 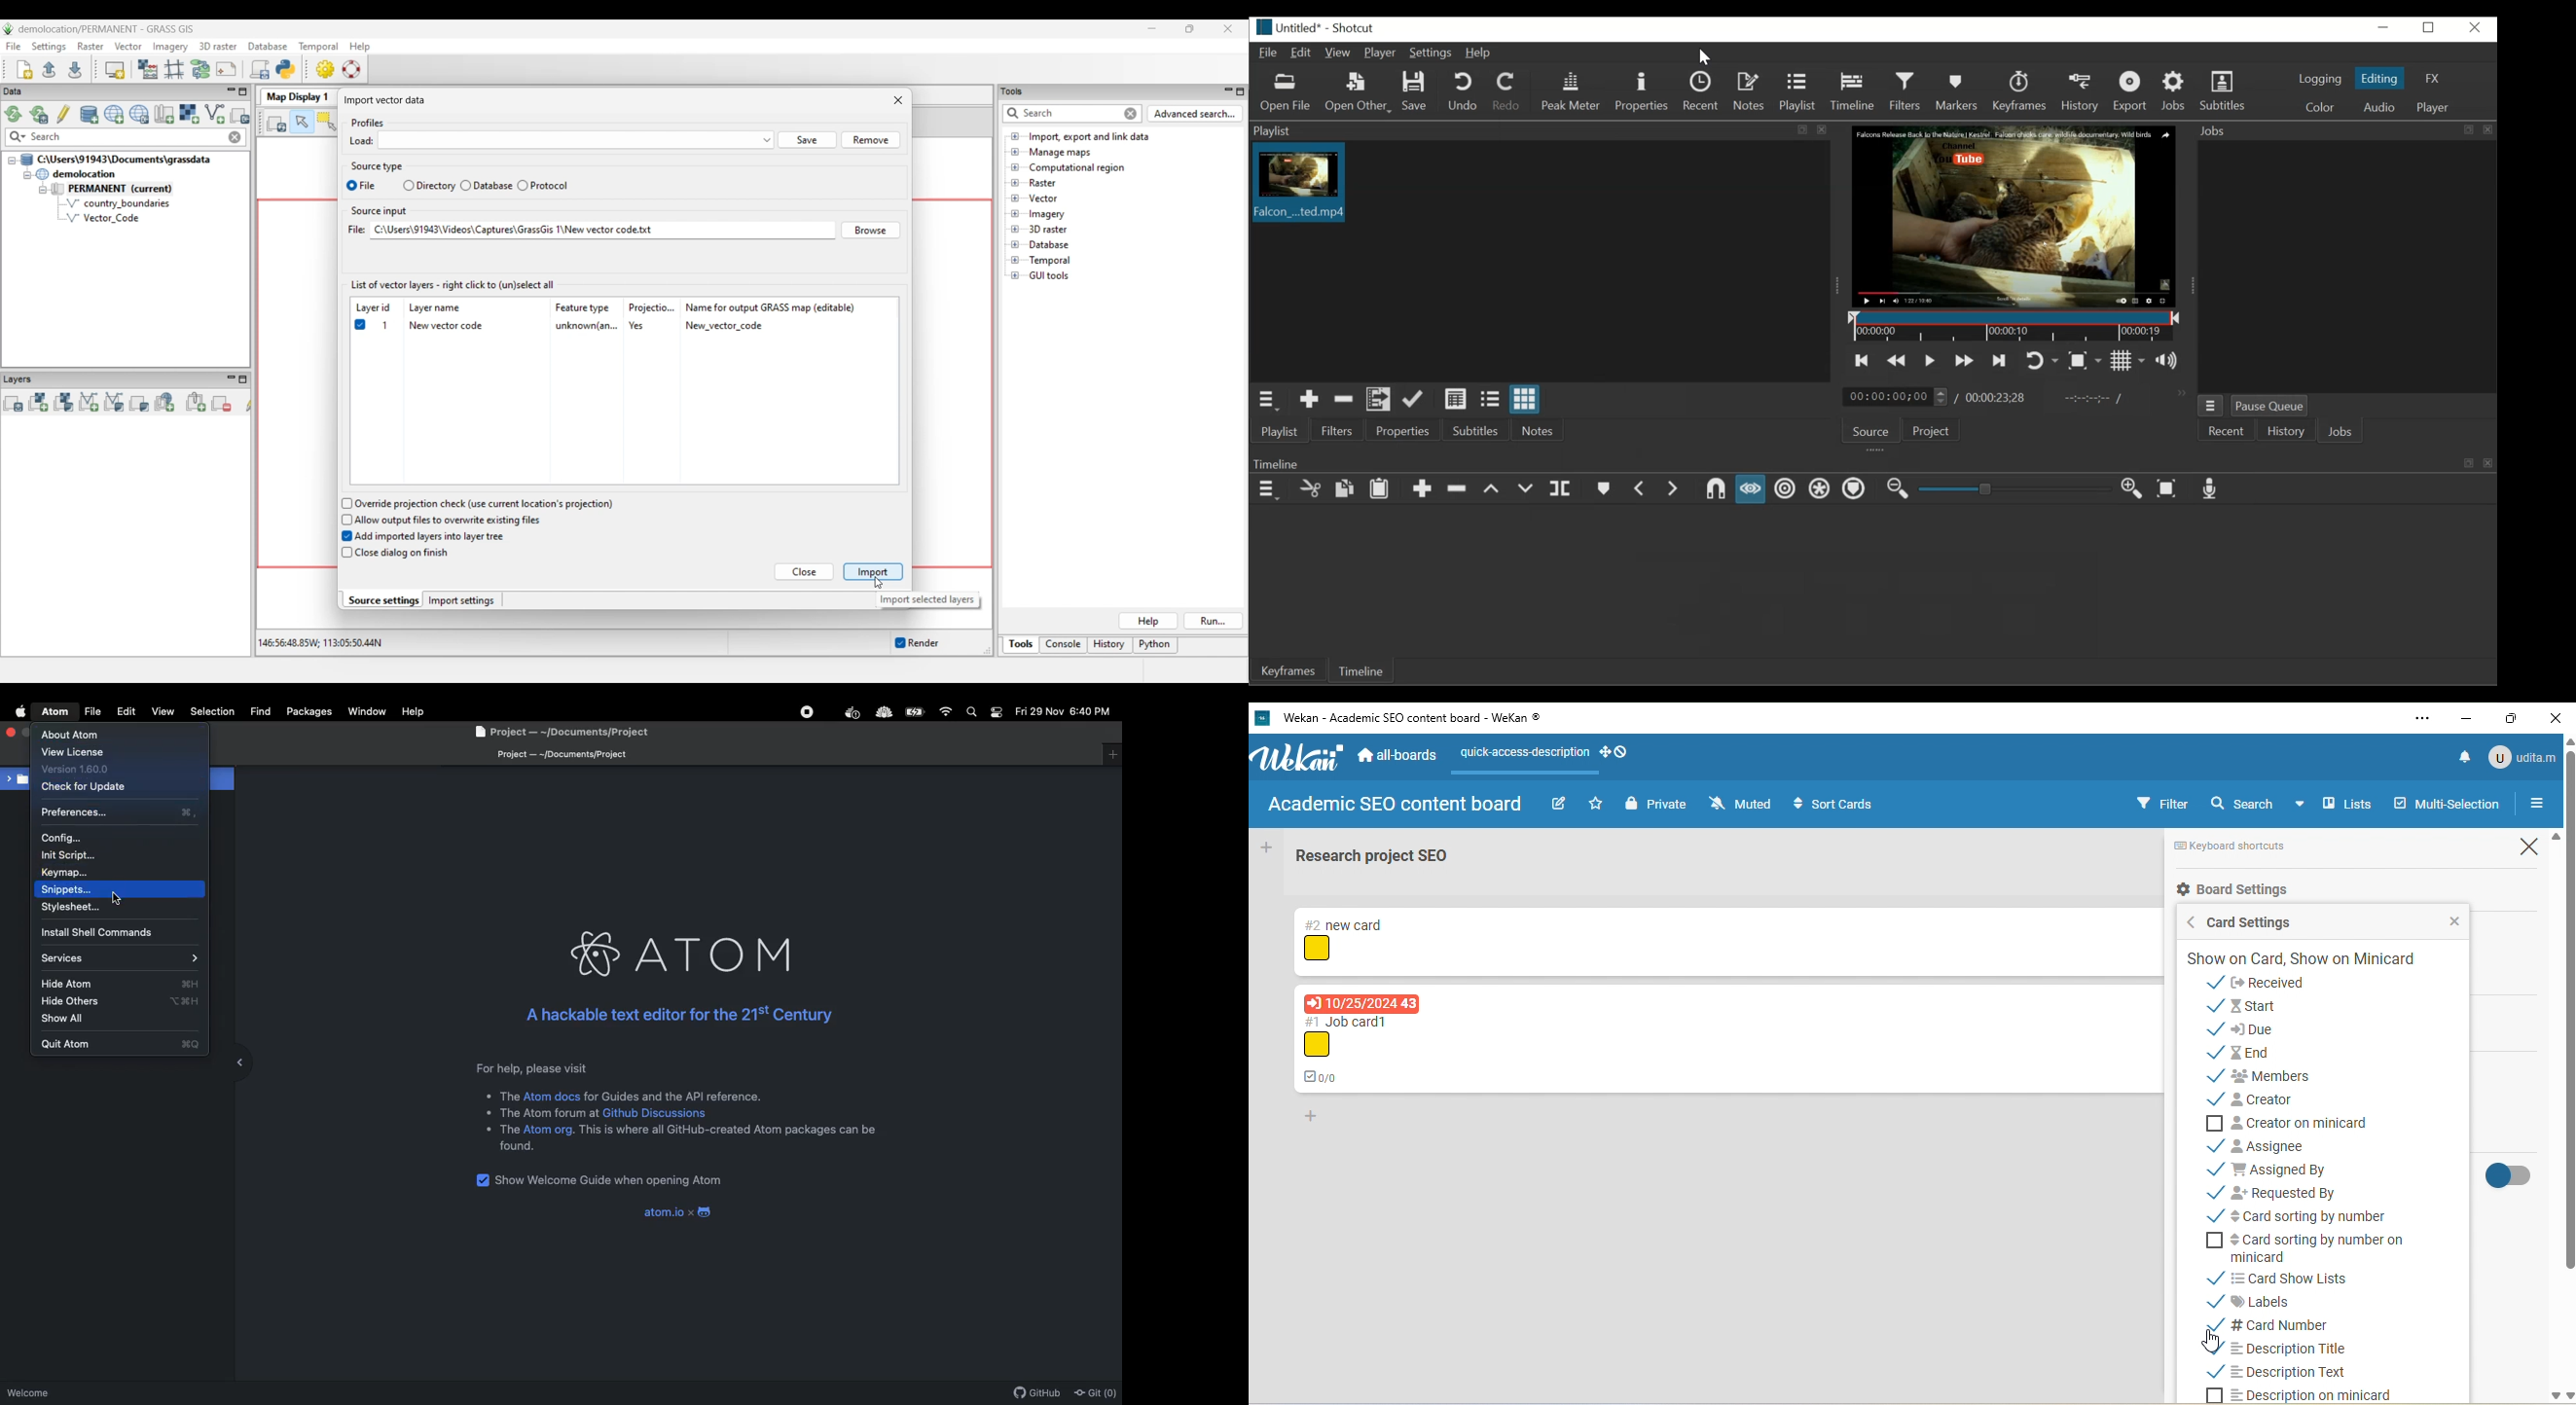 What do you see at coordinates (1856, 91) in the screenshot?
I see `Timeline` at bounding box center [1856, 91].